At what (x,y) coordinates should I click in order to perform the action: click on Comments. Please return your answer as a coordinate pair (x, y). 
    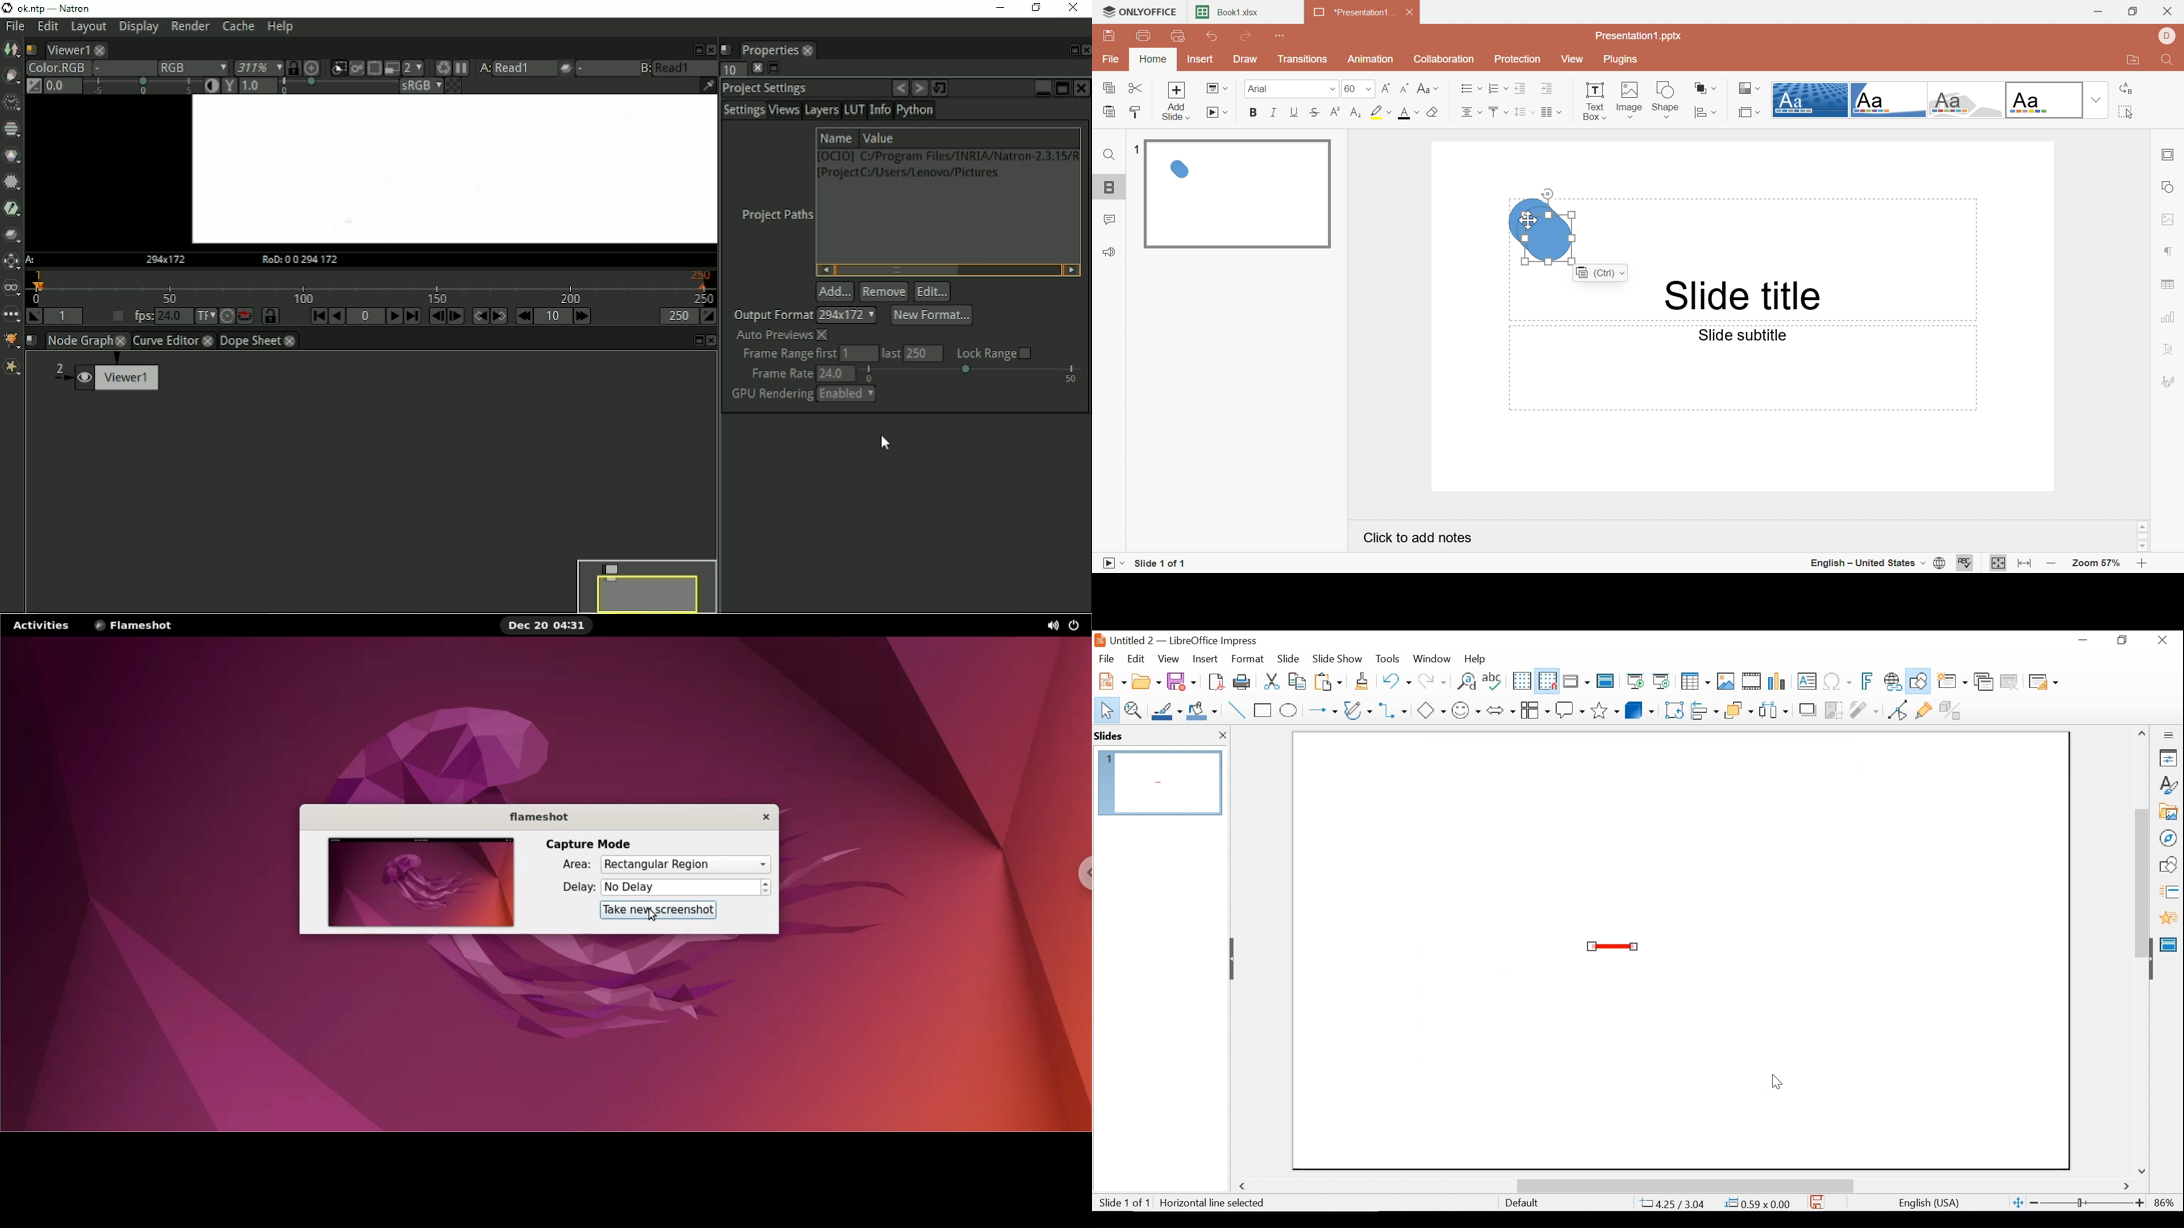
    Looking at the image, I should click on (1110, 221).